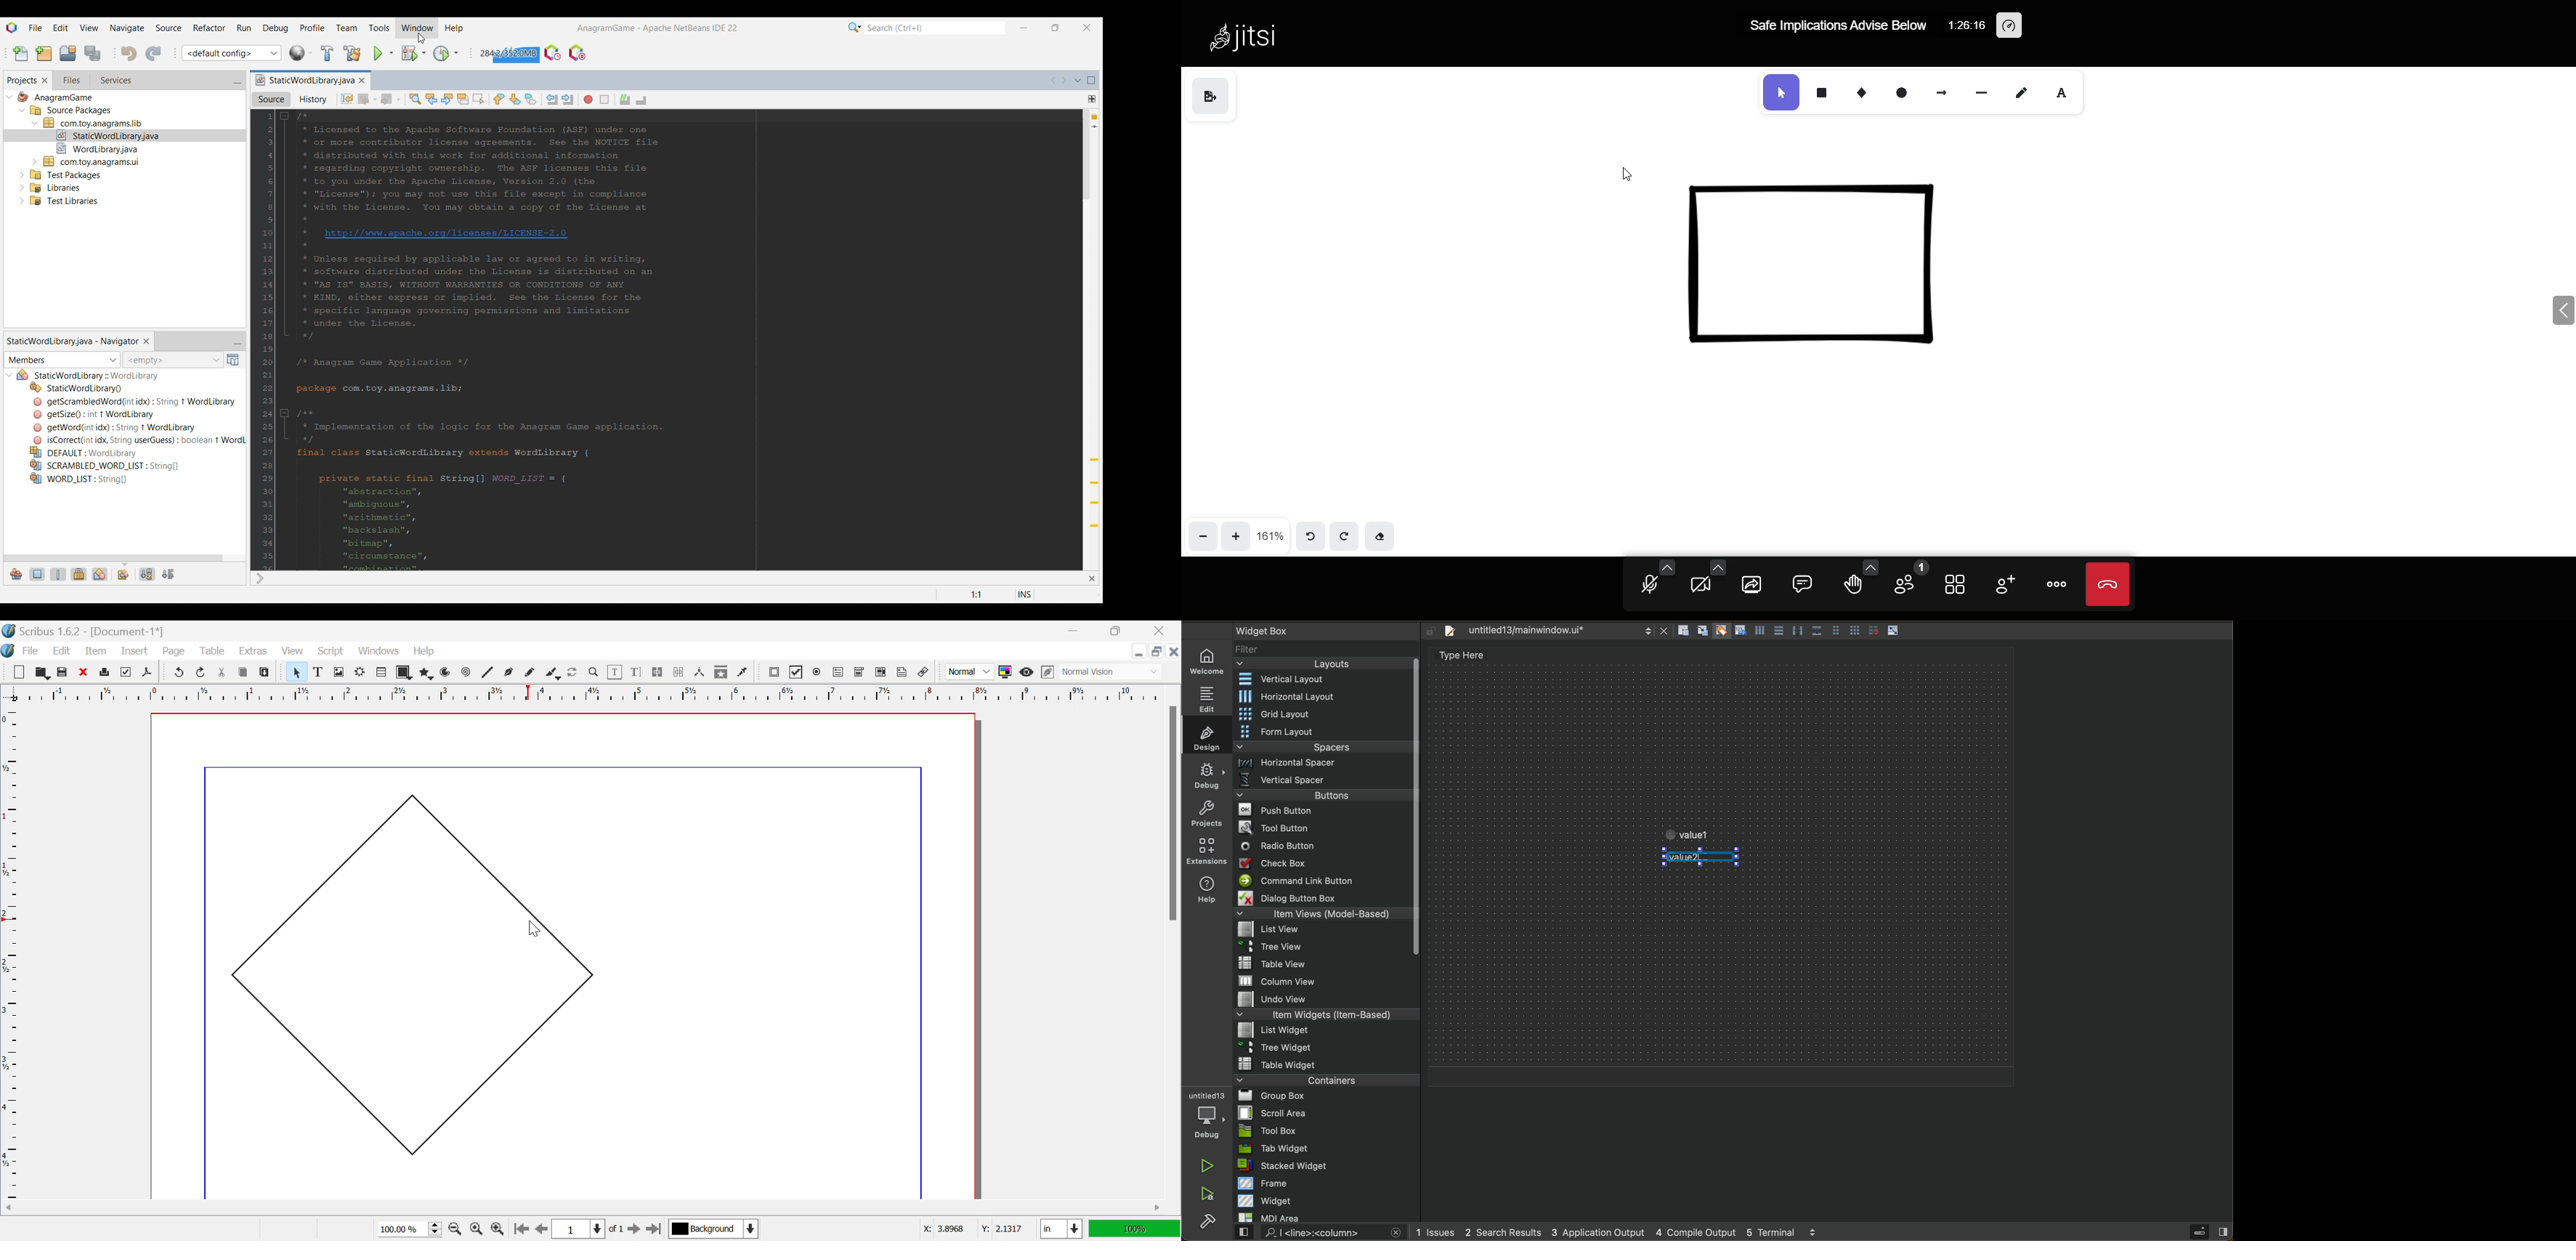 Image resolution: width=2576 pixels, height=1260 pixels. Describe the element at coordinates (150, 673) in the screenshot. I see `Save as PDF` at that location.